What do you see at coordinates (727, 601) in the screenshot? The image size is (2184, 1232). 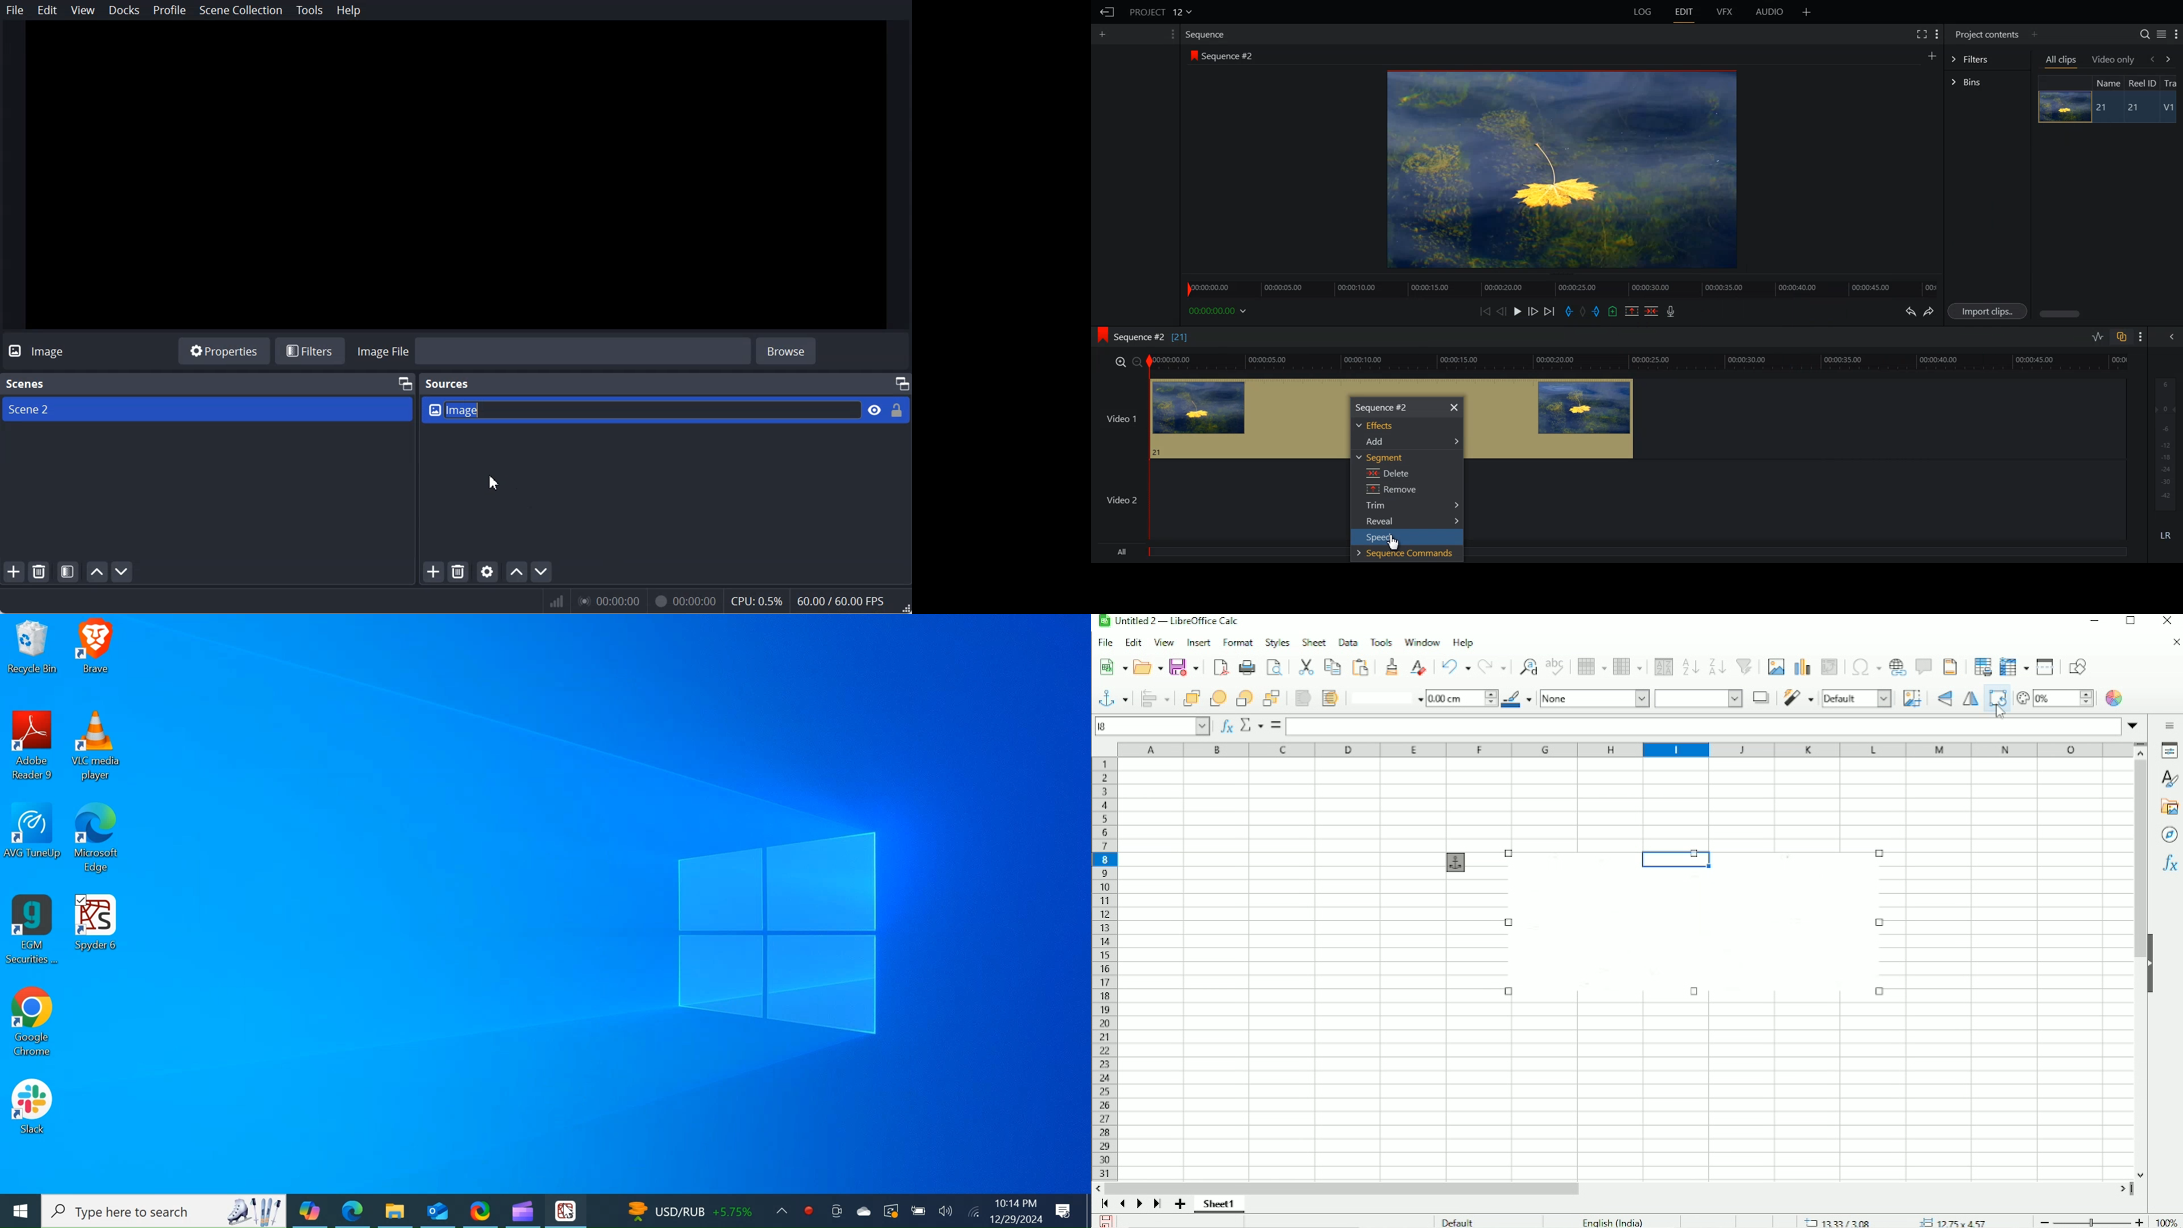 I see `Numeric results` at bounding box center [727, 601].